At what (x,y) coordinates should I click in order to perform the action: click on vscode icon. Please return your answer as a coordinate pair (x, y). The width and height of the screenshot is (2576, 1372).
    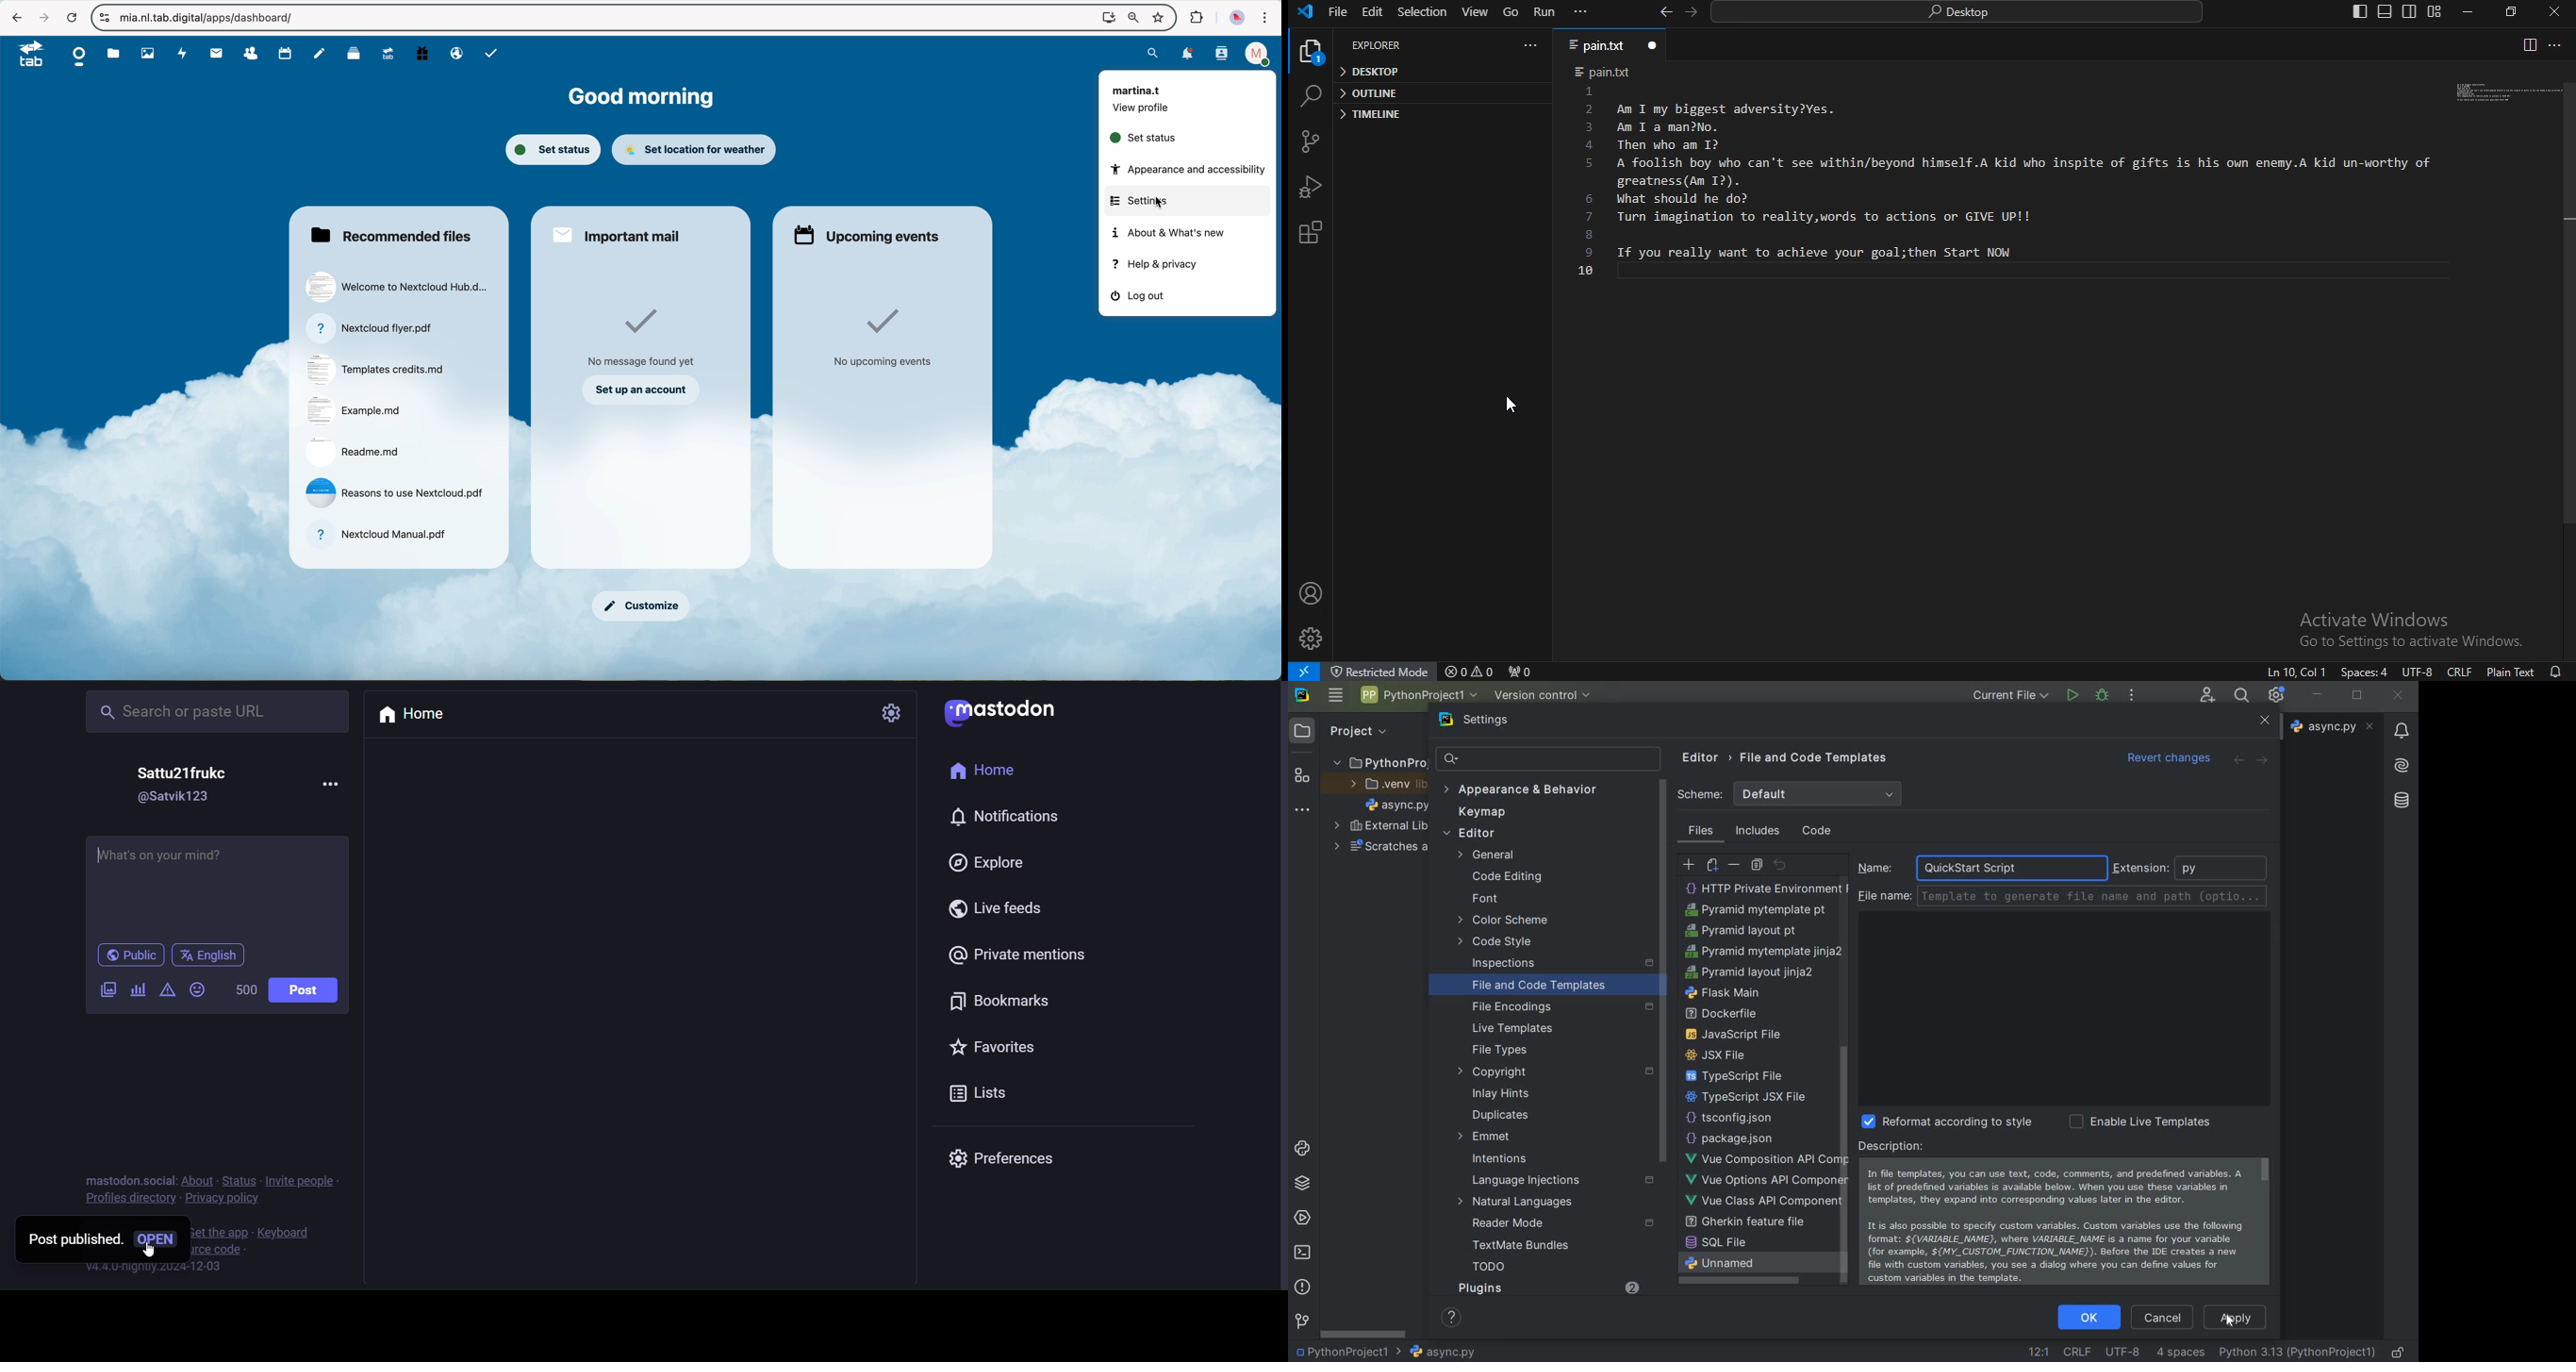
    Looking at the image, I should click on (1305, 13).